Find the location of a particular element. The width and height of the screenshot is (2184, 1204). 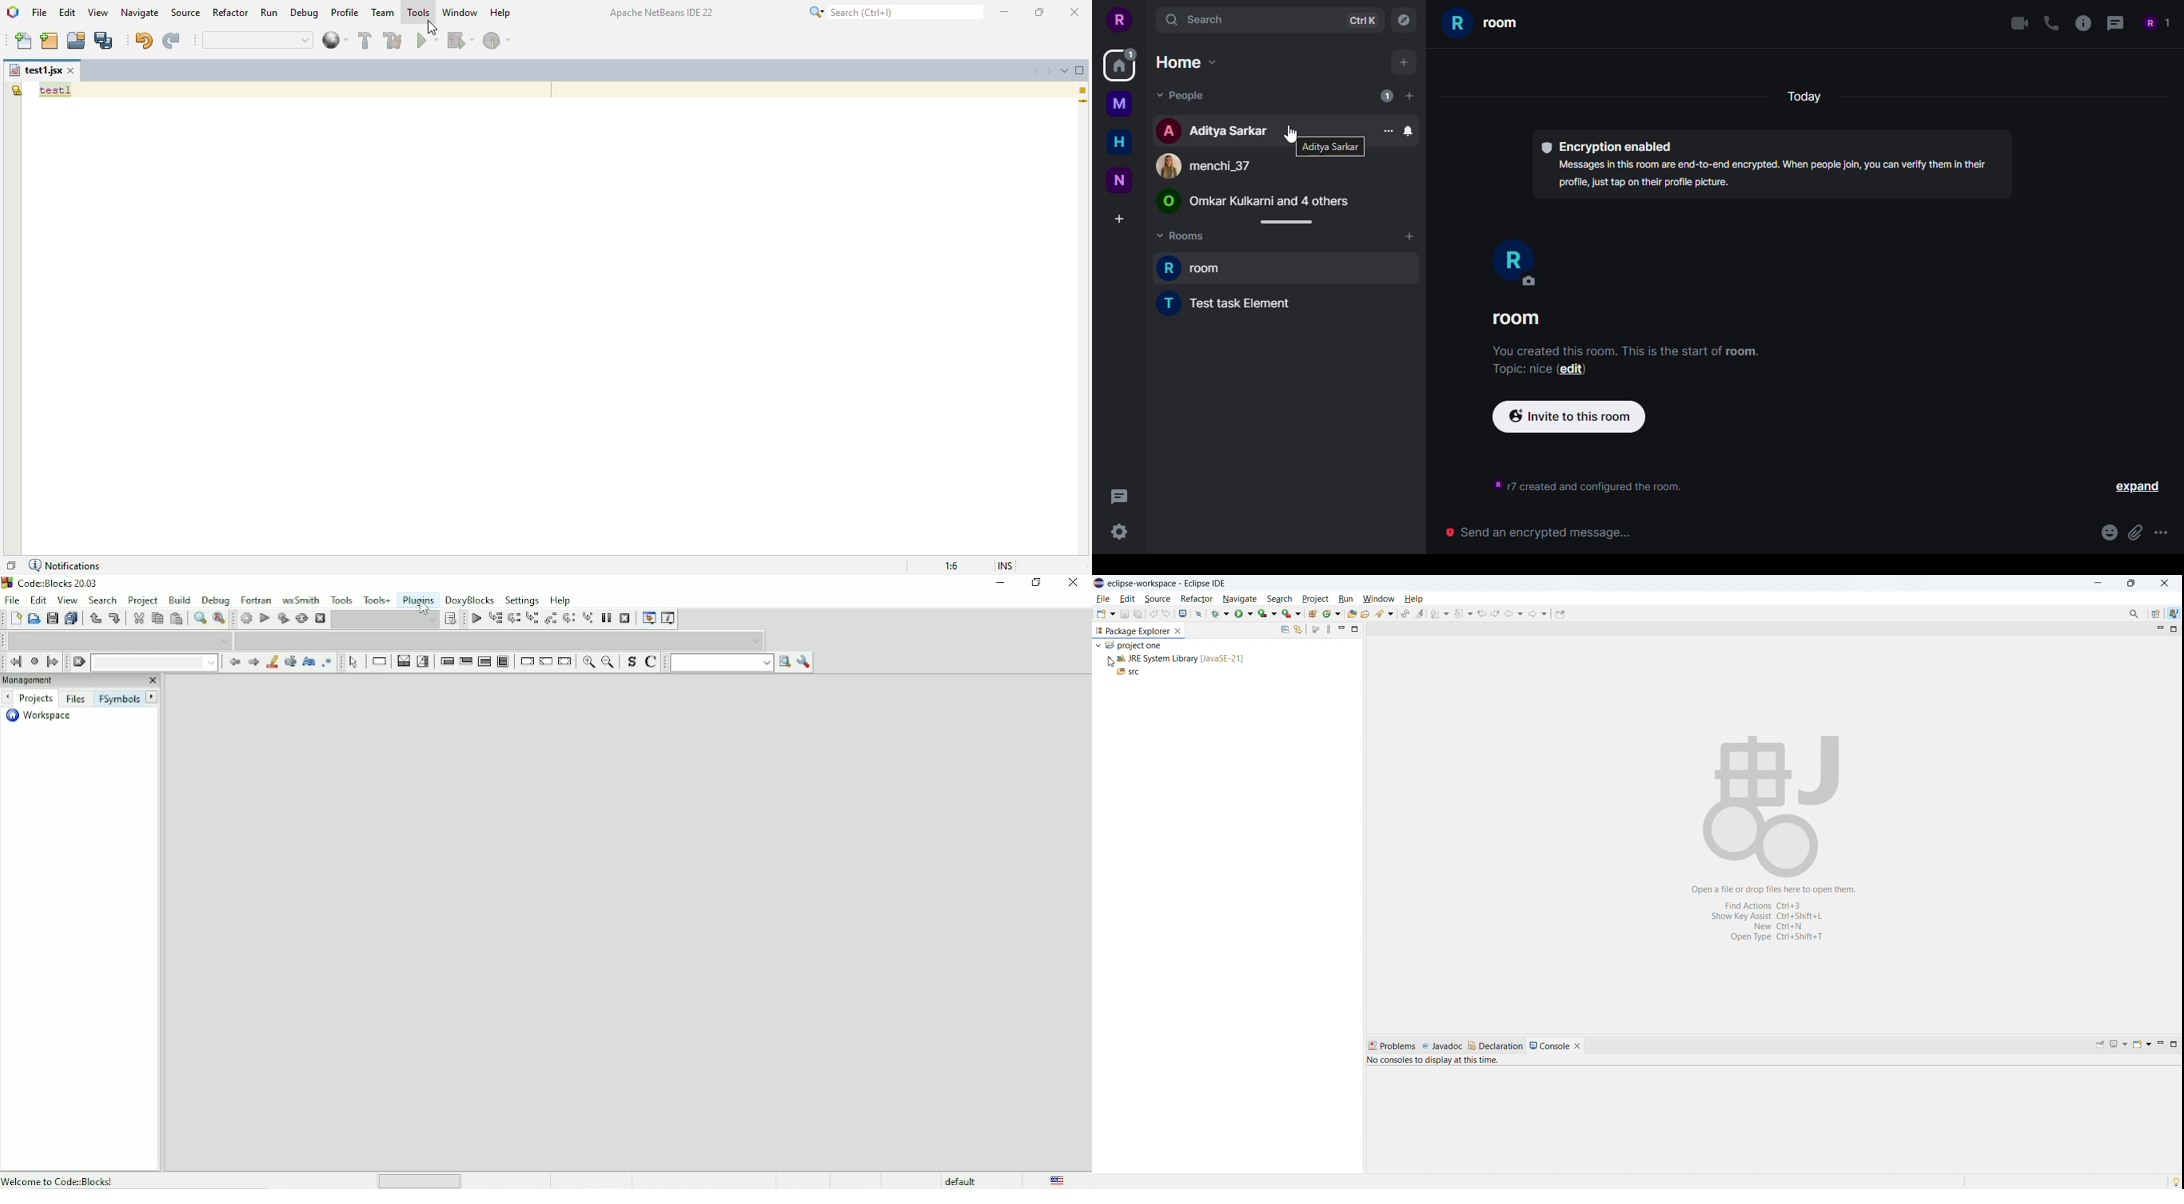

edit is located at coordinates (1128, 599).